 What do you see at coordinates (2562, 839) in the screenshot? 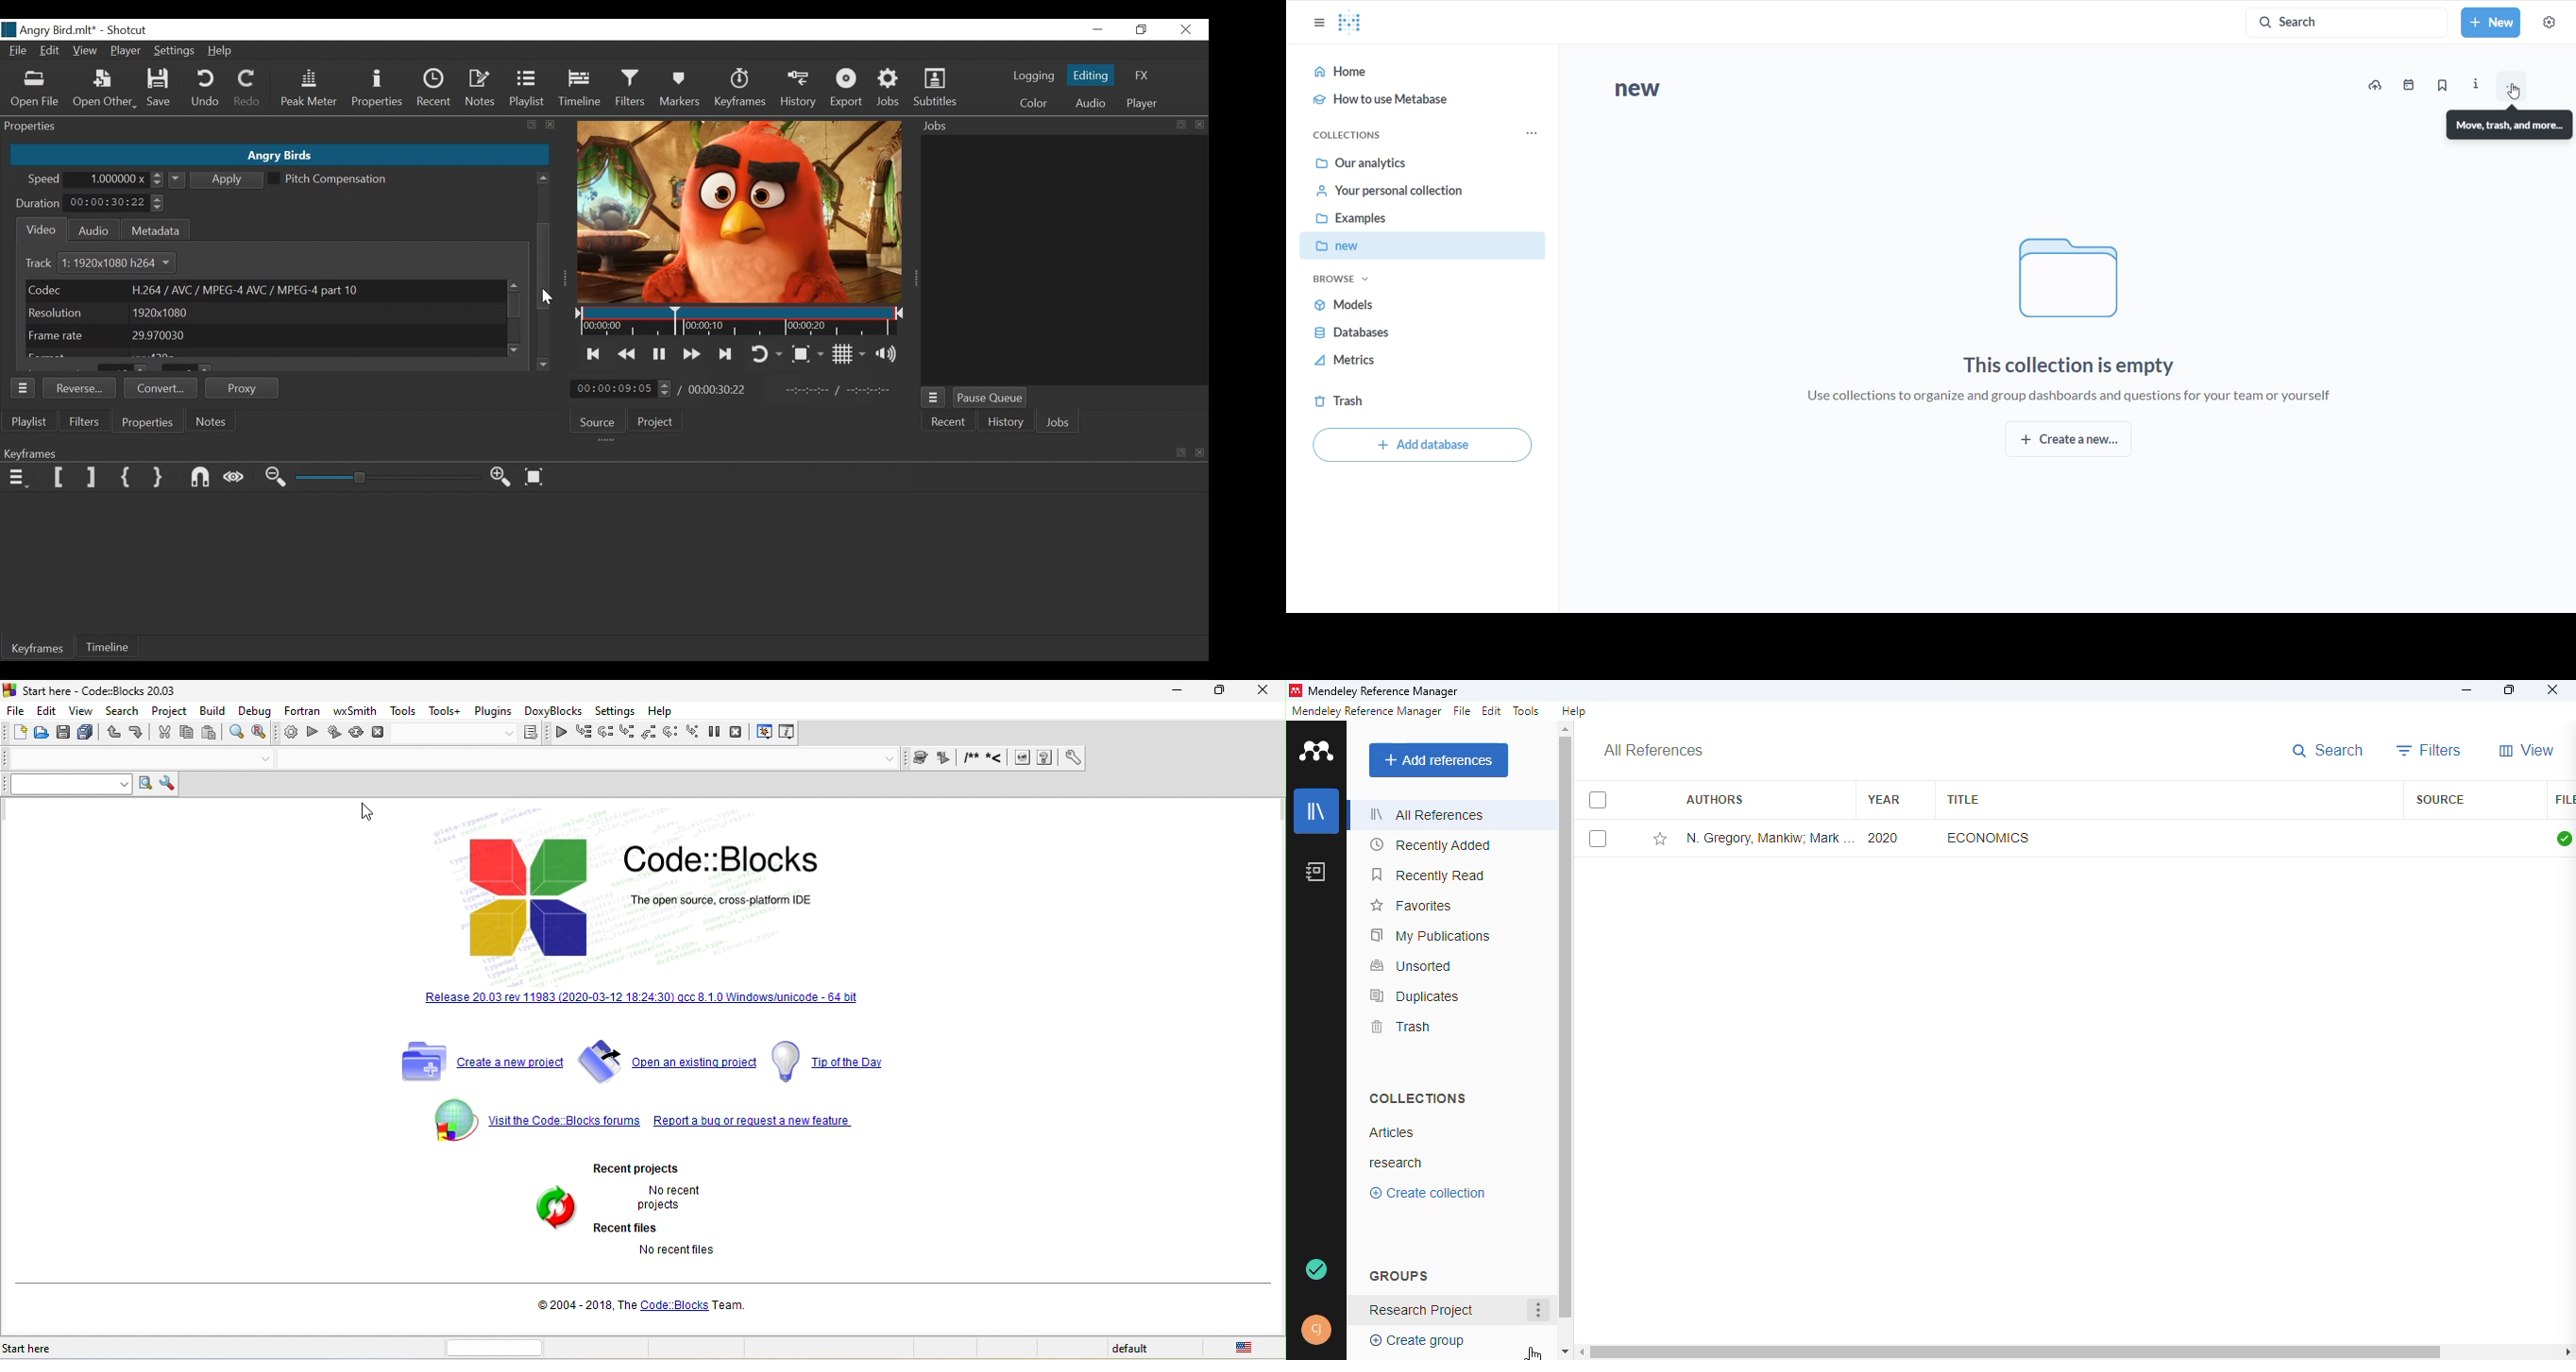
I see `all files downloaded` at bounding box center [2562, 839].